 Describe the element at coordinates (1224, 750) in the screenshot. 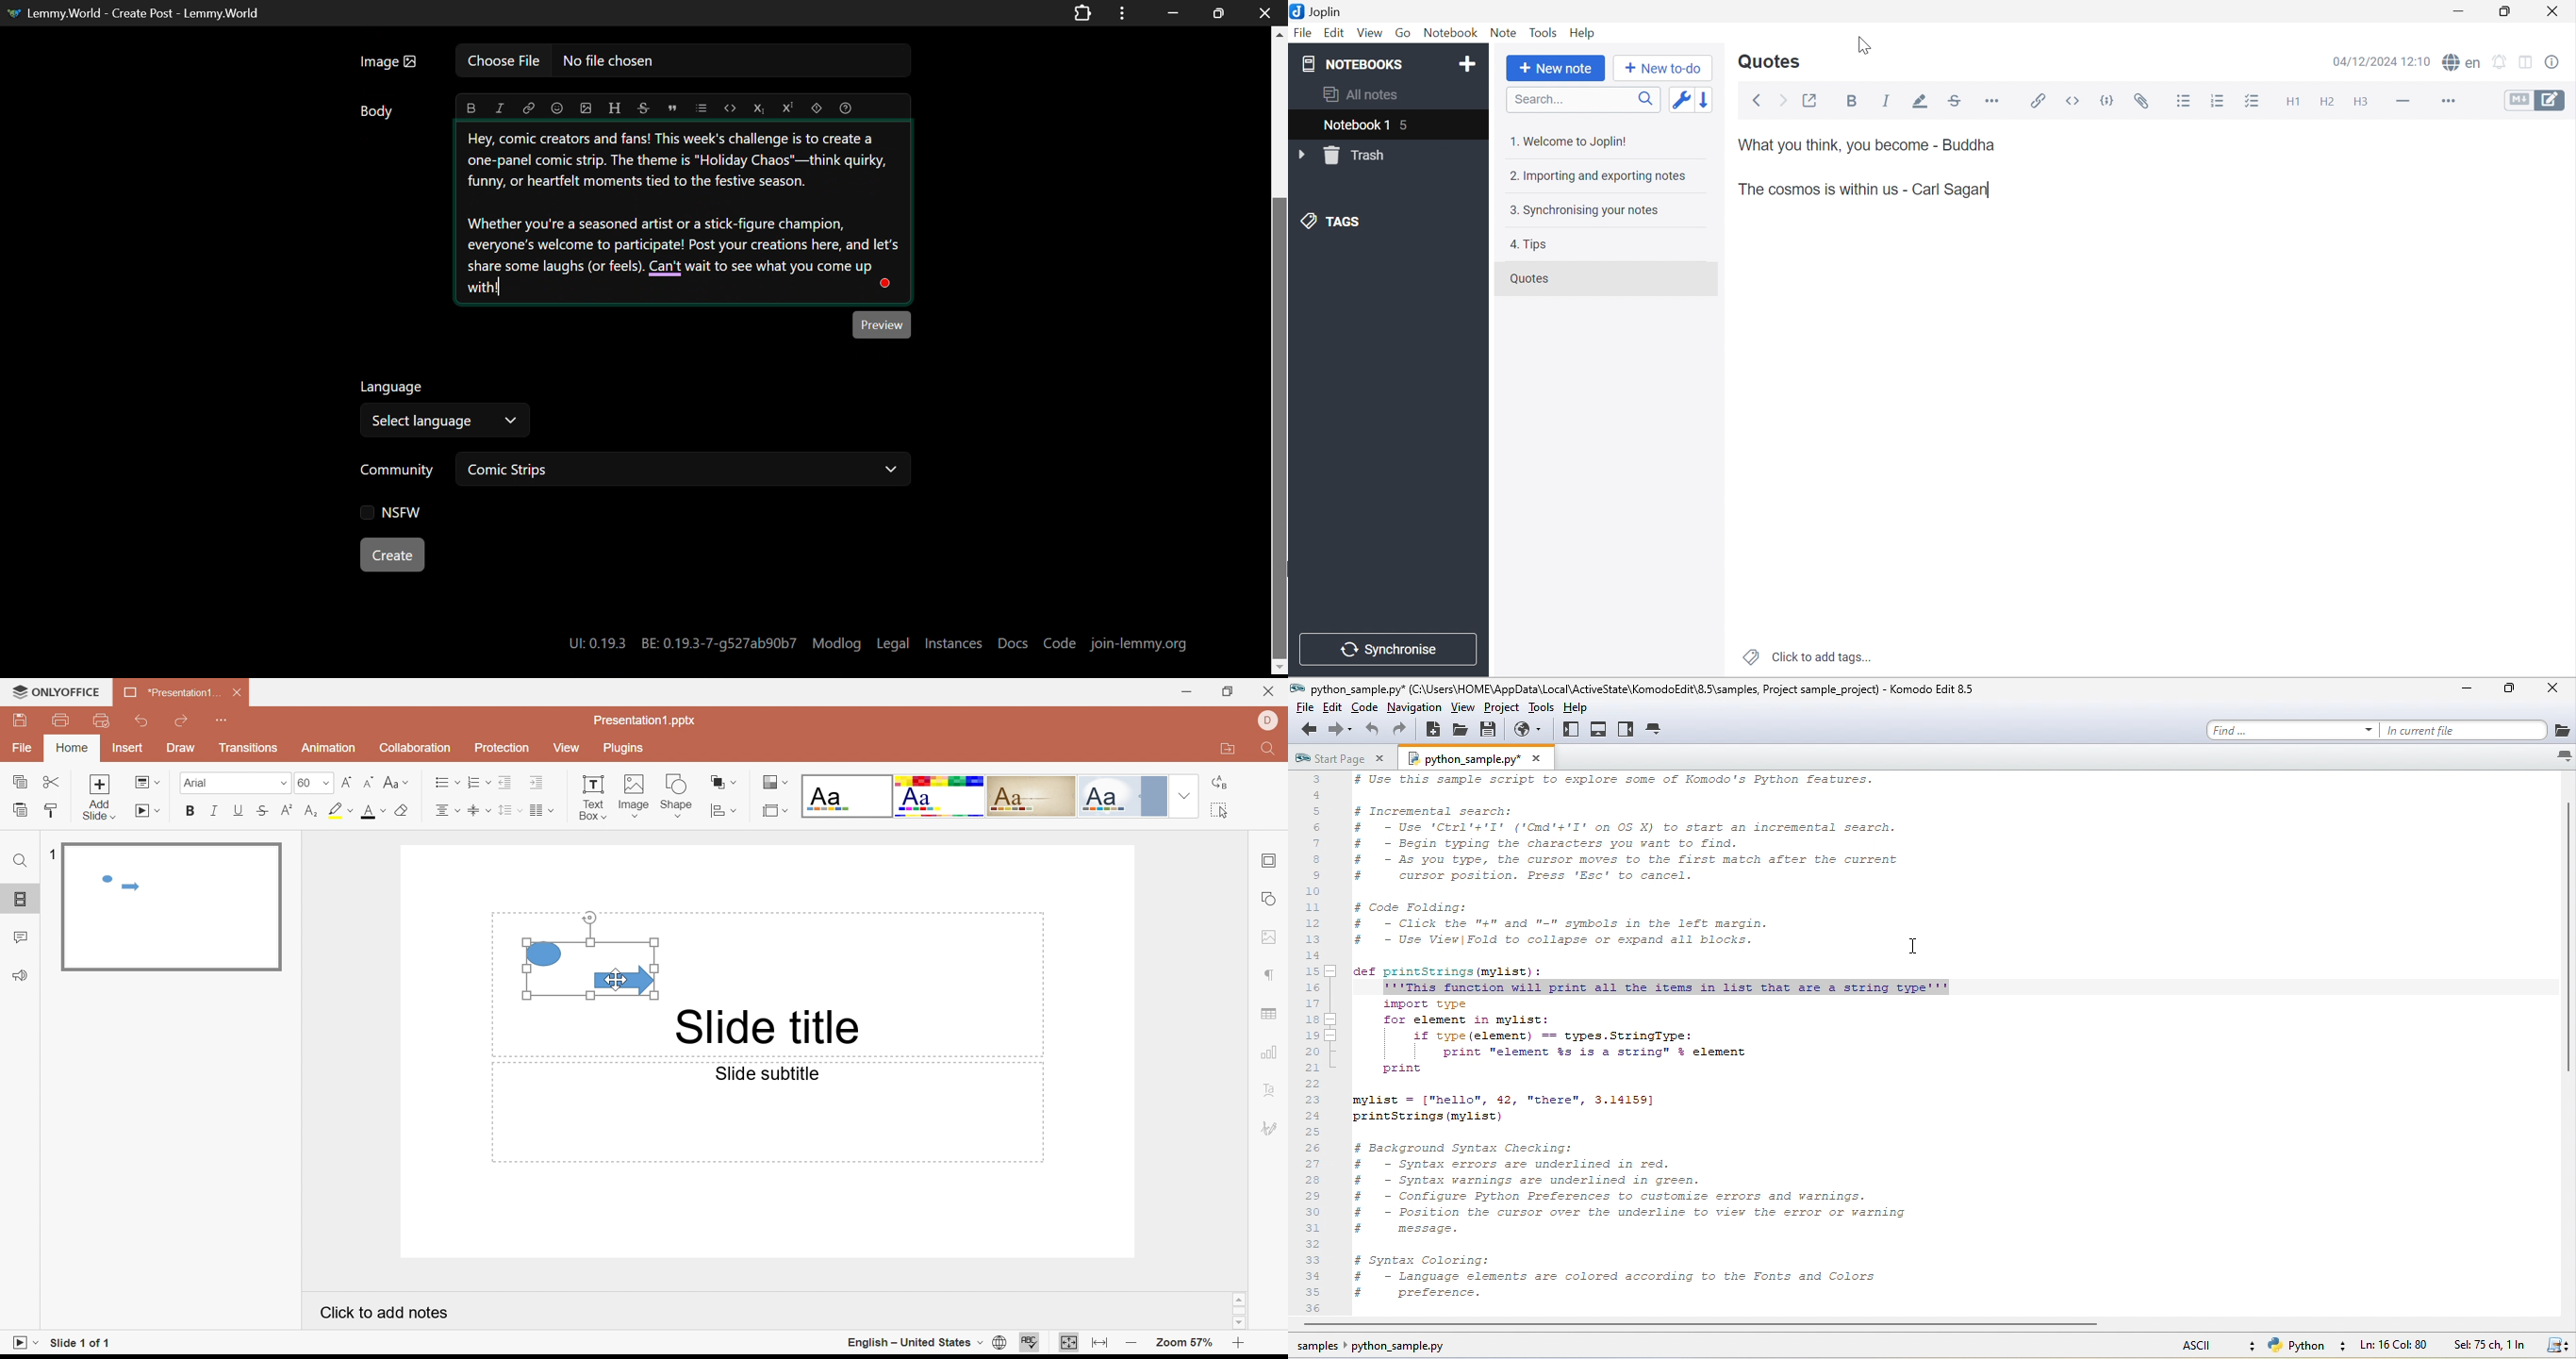

I see `Open file location` at that location.